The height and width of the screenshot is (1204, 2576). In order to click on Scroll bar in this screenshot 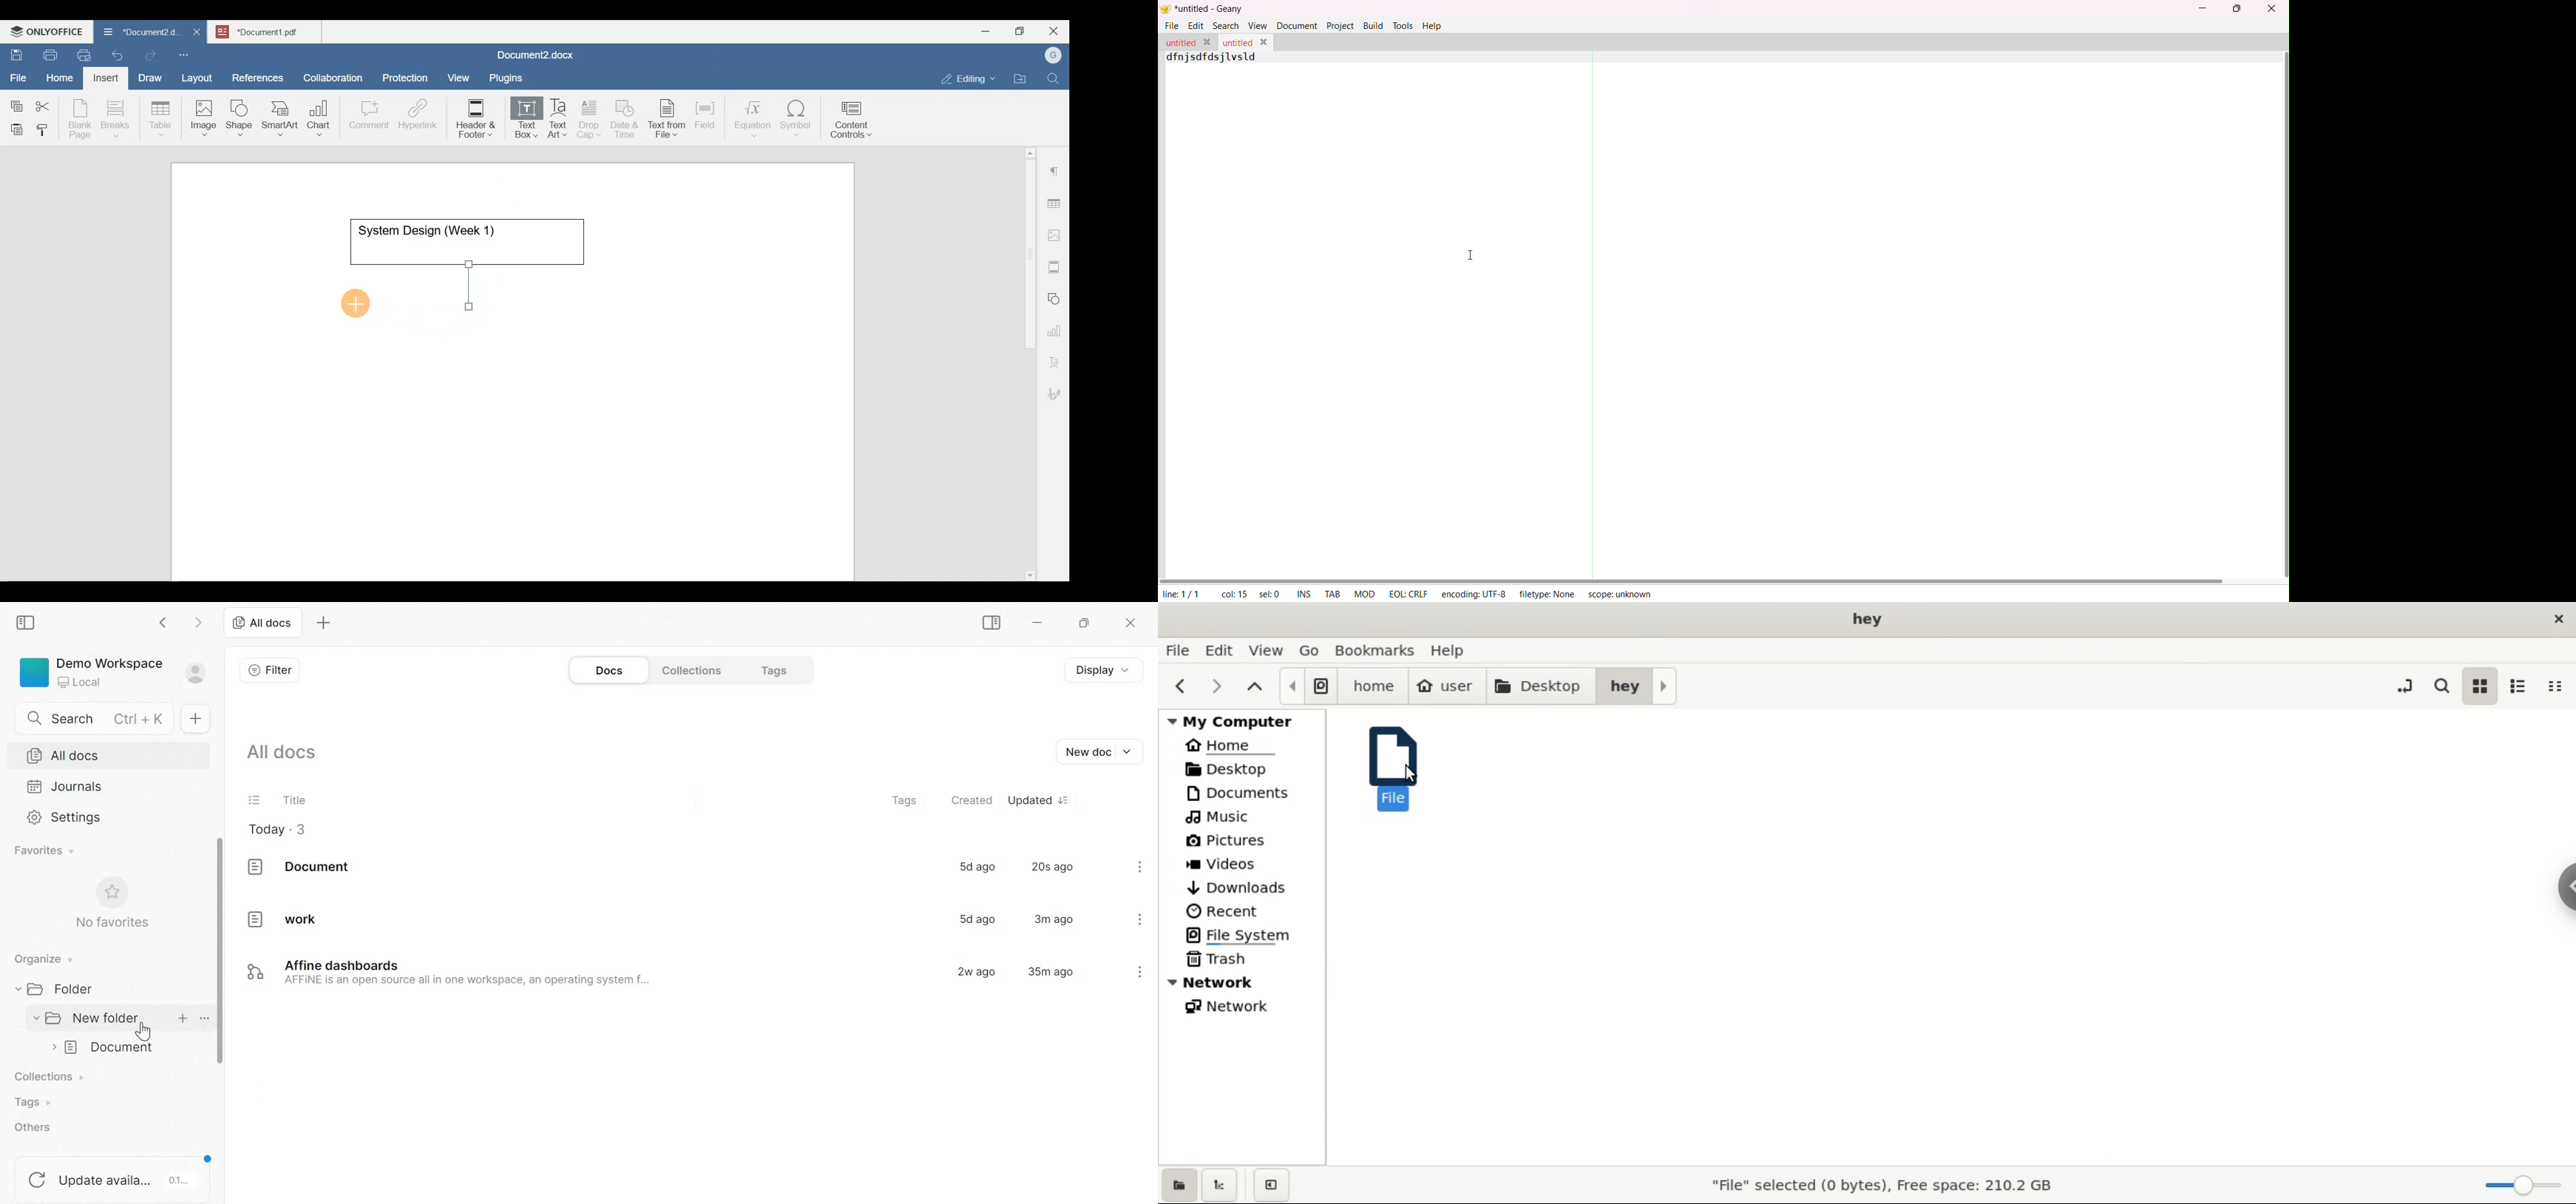, I will do `click(1026, 362)`.